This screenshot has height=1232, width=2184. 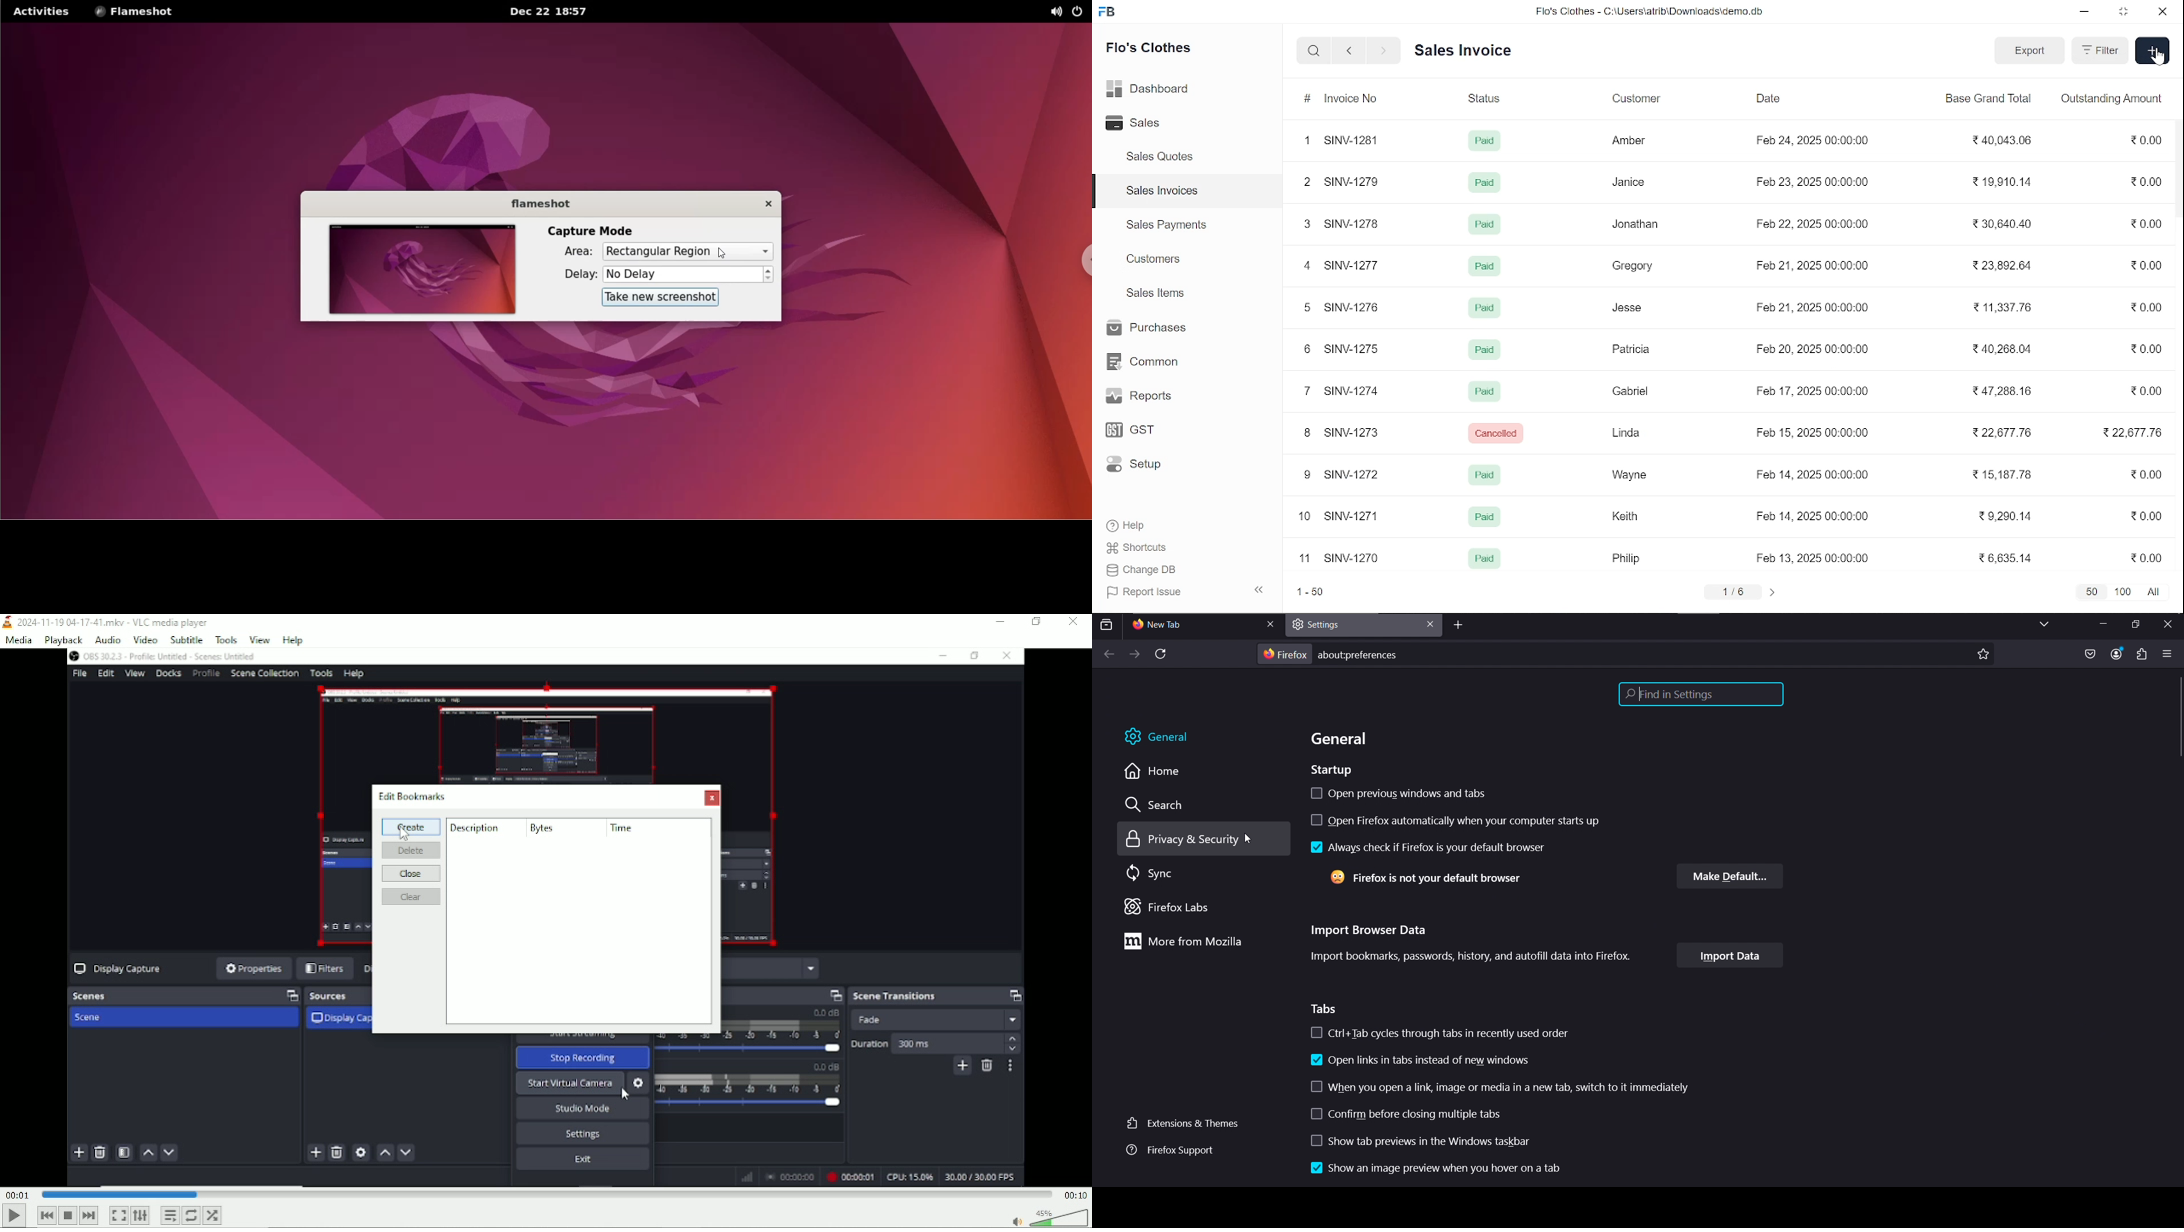 I want to click on cursor, so click(x=1248, y=839).